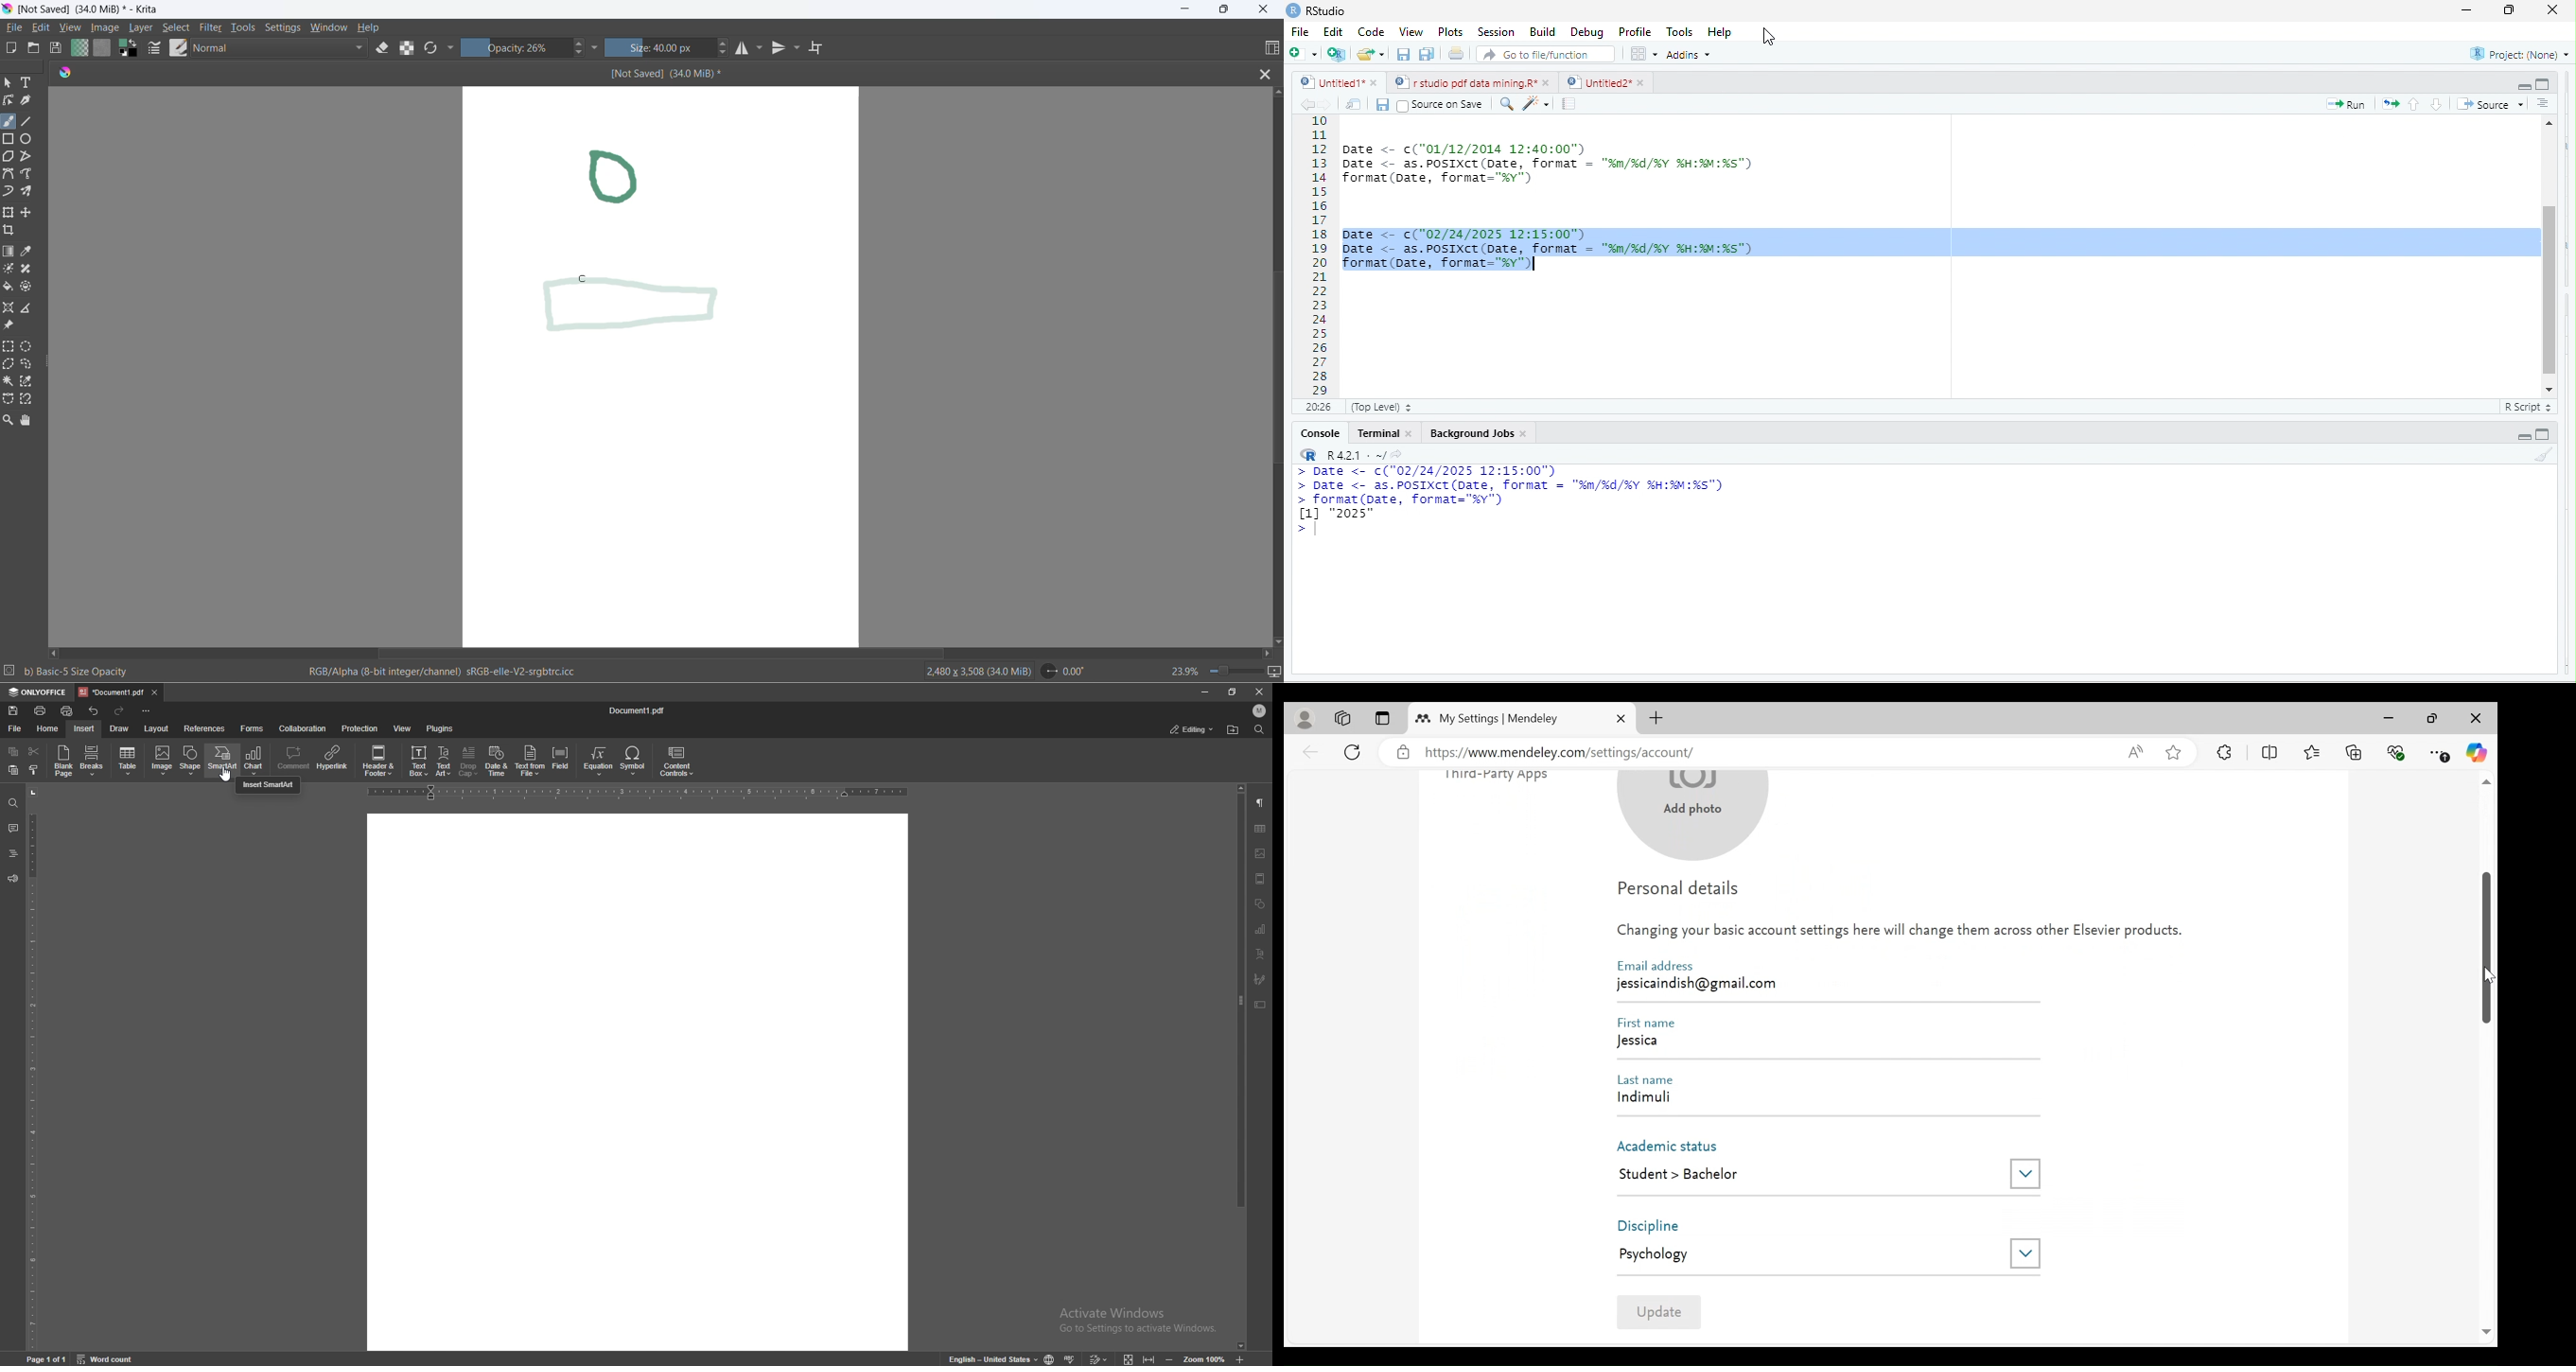 The height and width of the screenshot is (1372, 2576). Describe the element at coordinates (2416, 103) in the screenshot. I see `go to previous section/chunk` at that location.